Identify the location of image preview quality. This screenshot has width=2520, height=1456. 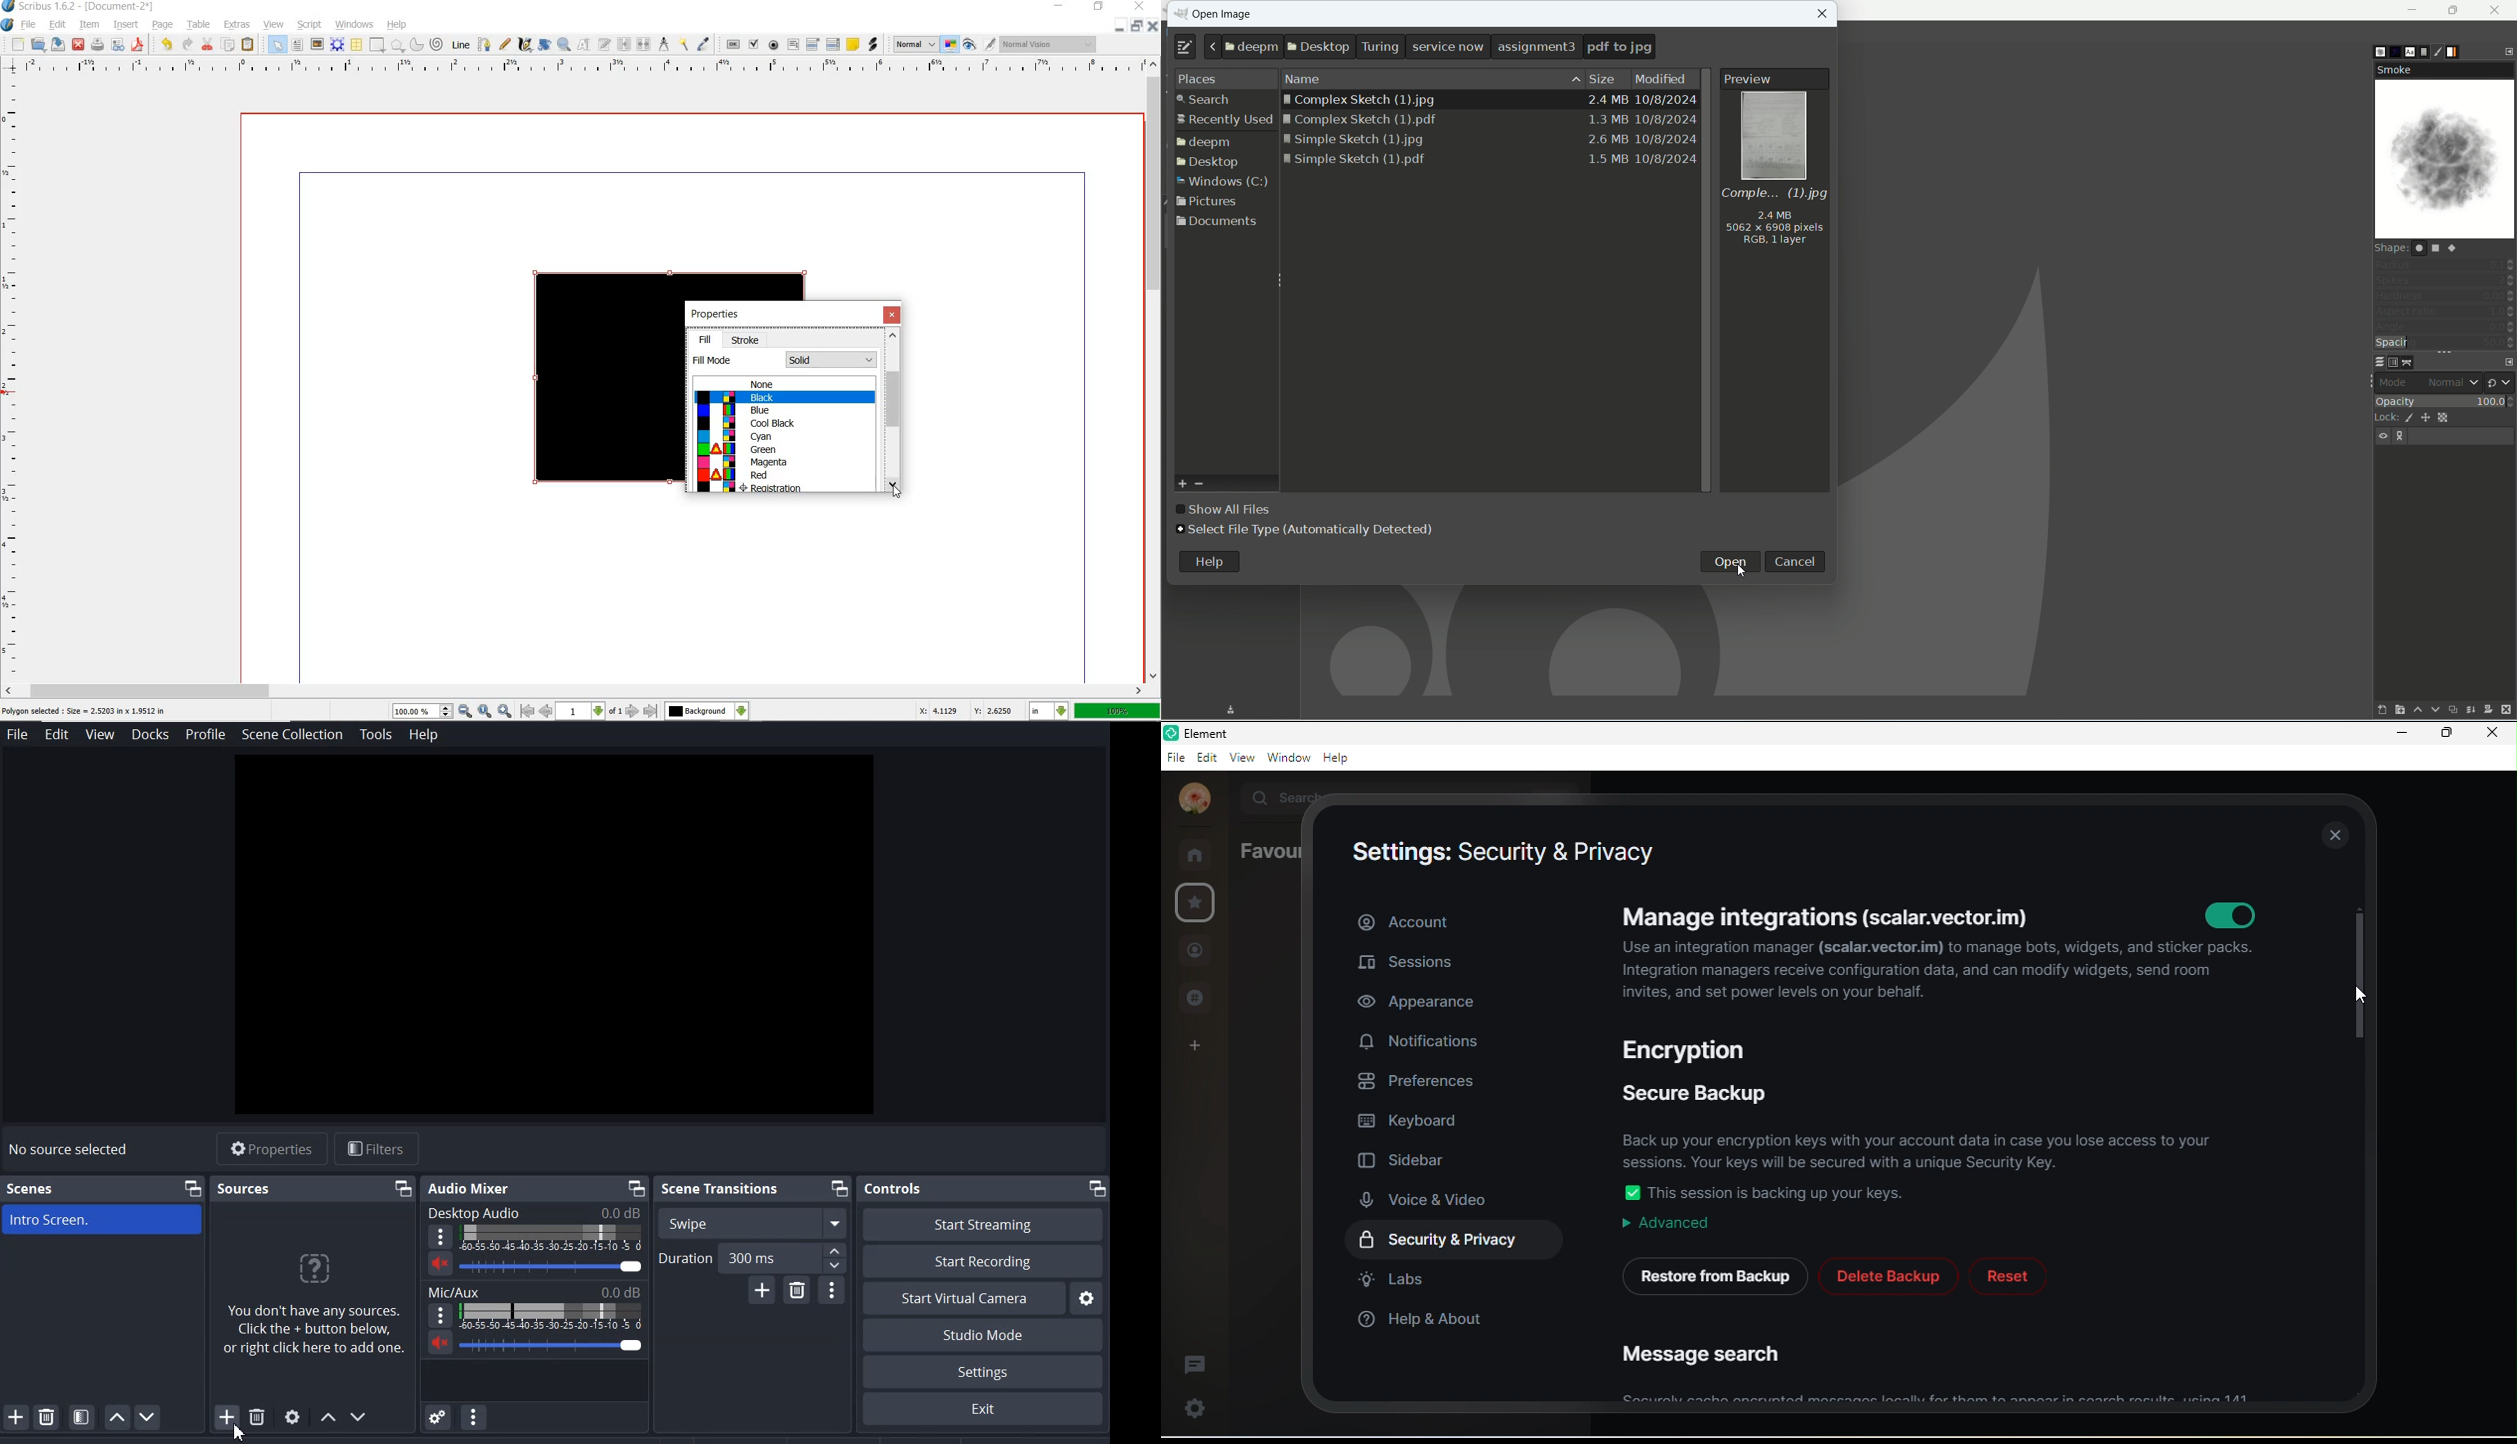
(916, 45).